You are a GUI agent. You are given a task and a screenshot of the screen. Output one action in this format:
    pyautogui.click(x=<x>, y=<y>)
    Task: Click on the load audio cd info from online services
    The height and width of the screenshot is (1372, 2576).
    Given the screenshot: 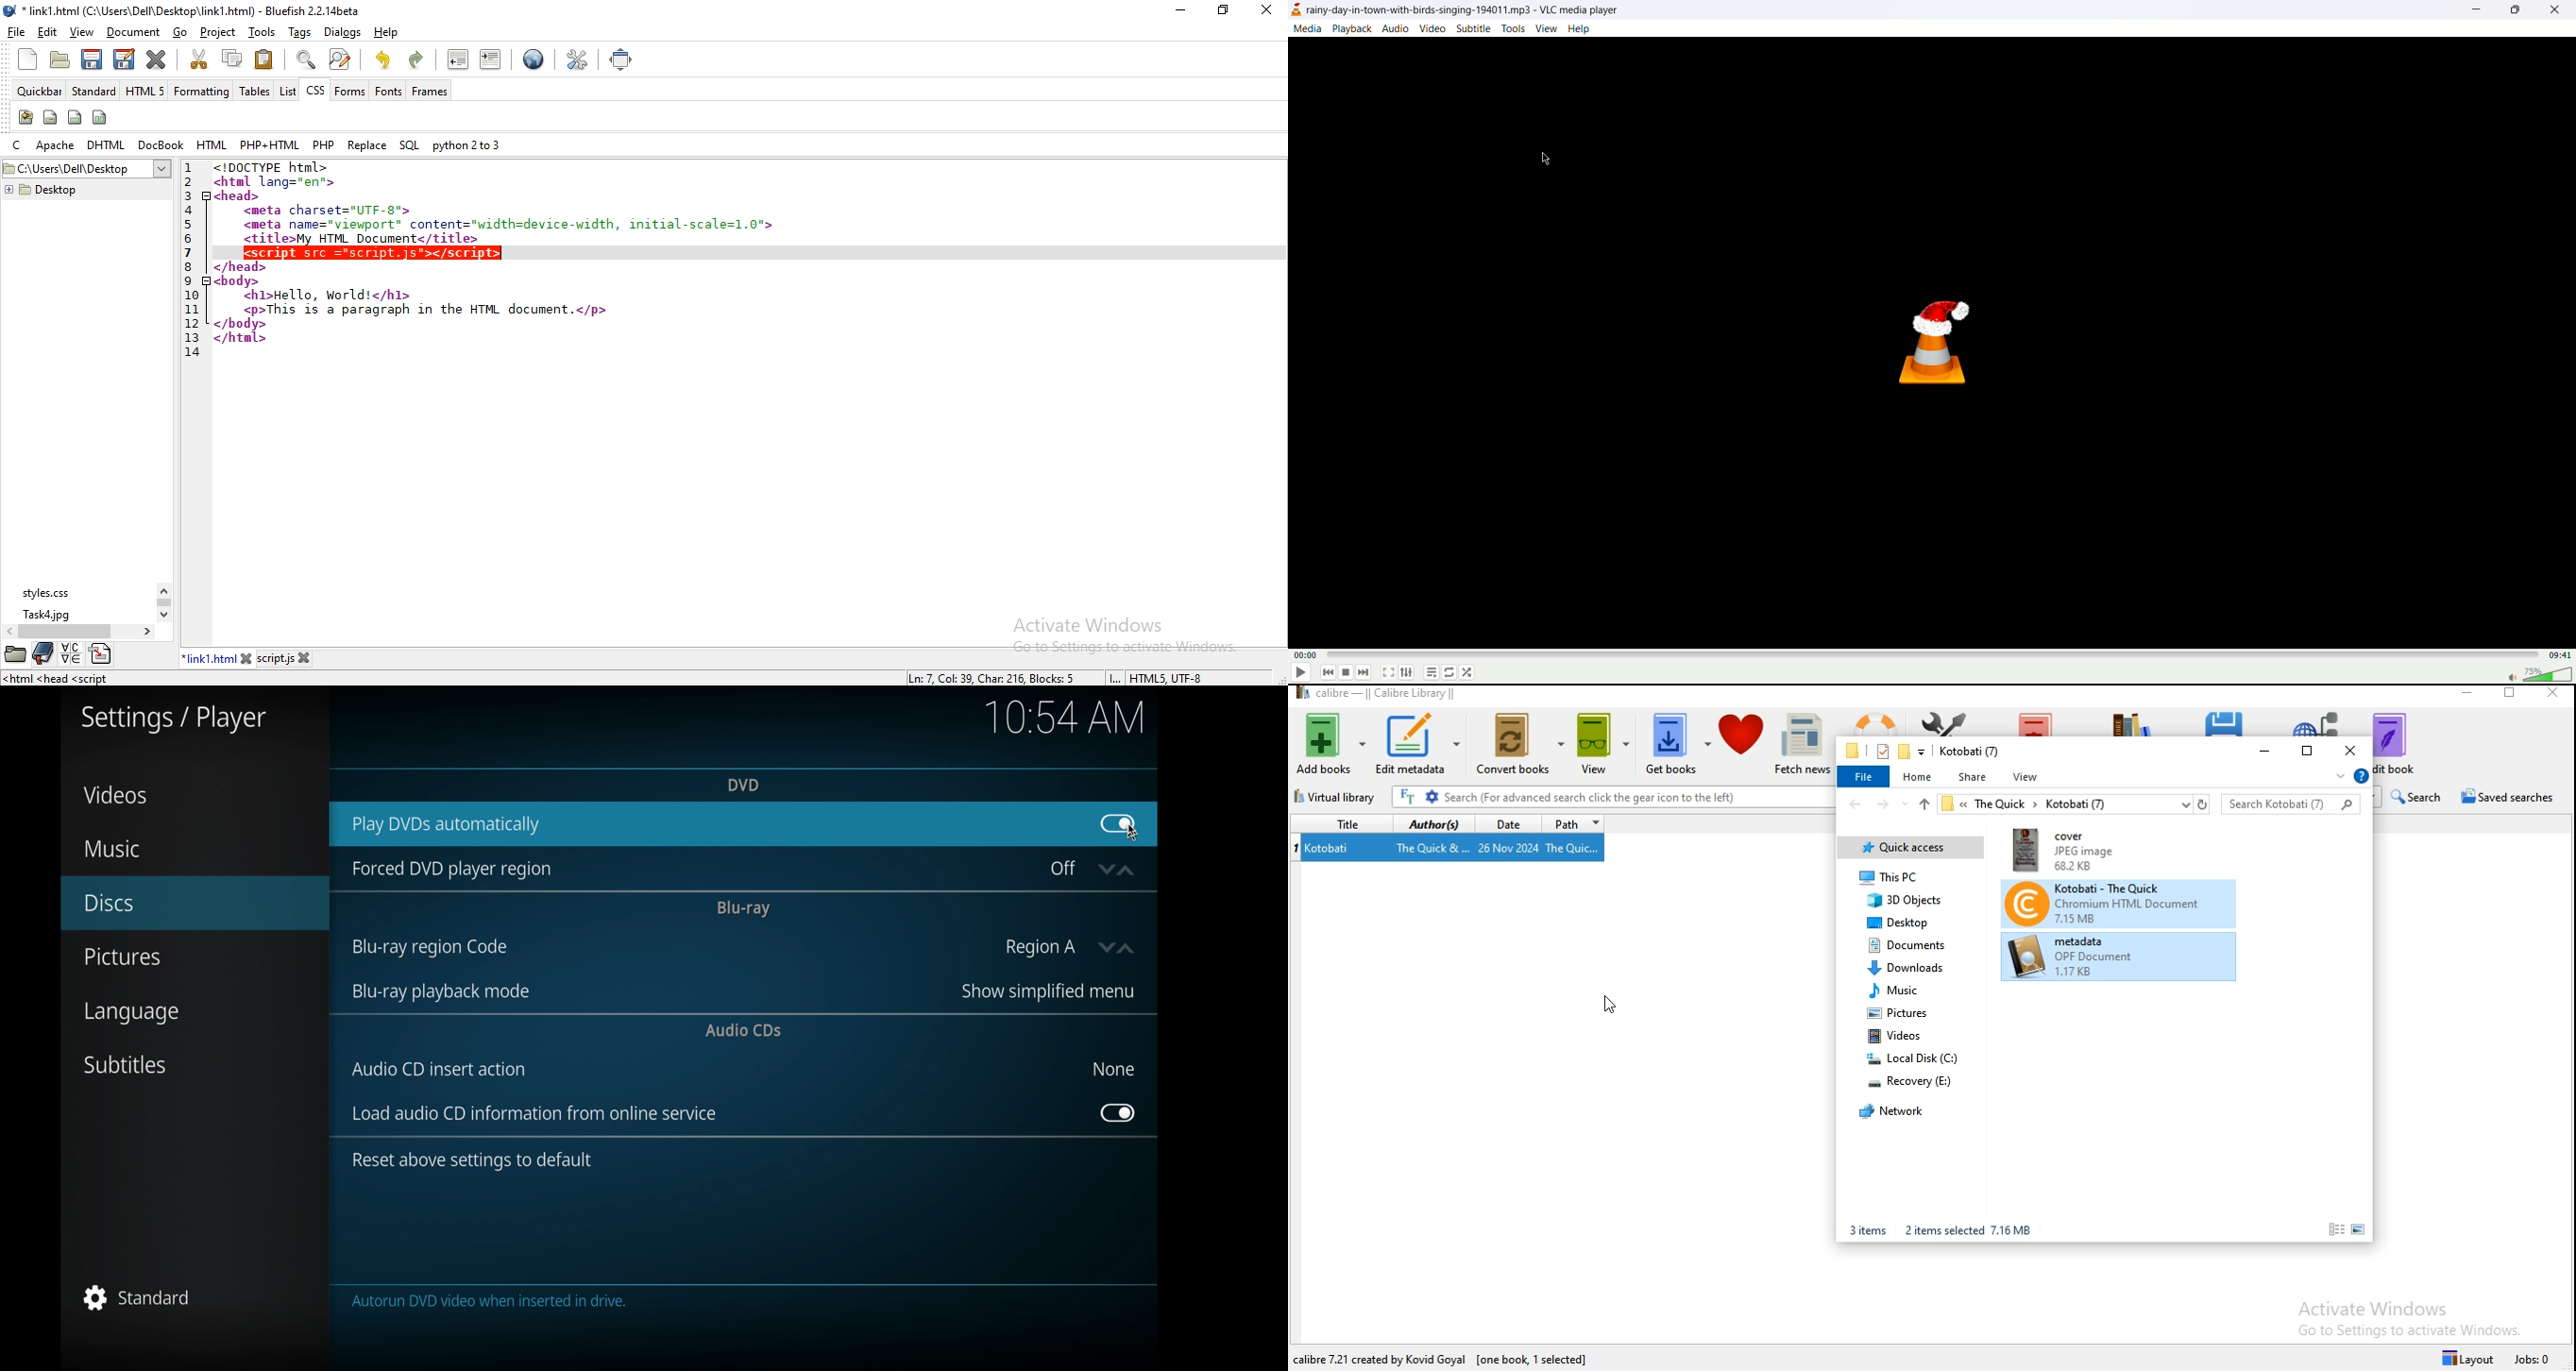 What is the action you would take?
    pyautogui.click(x=534, y=1113)
    